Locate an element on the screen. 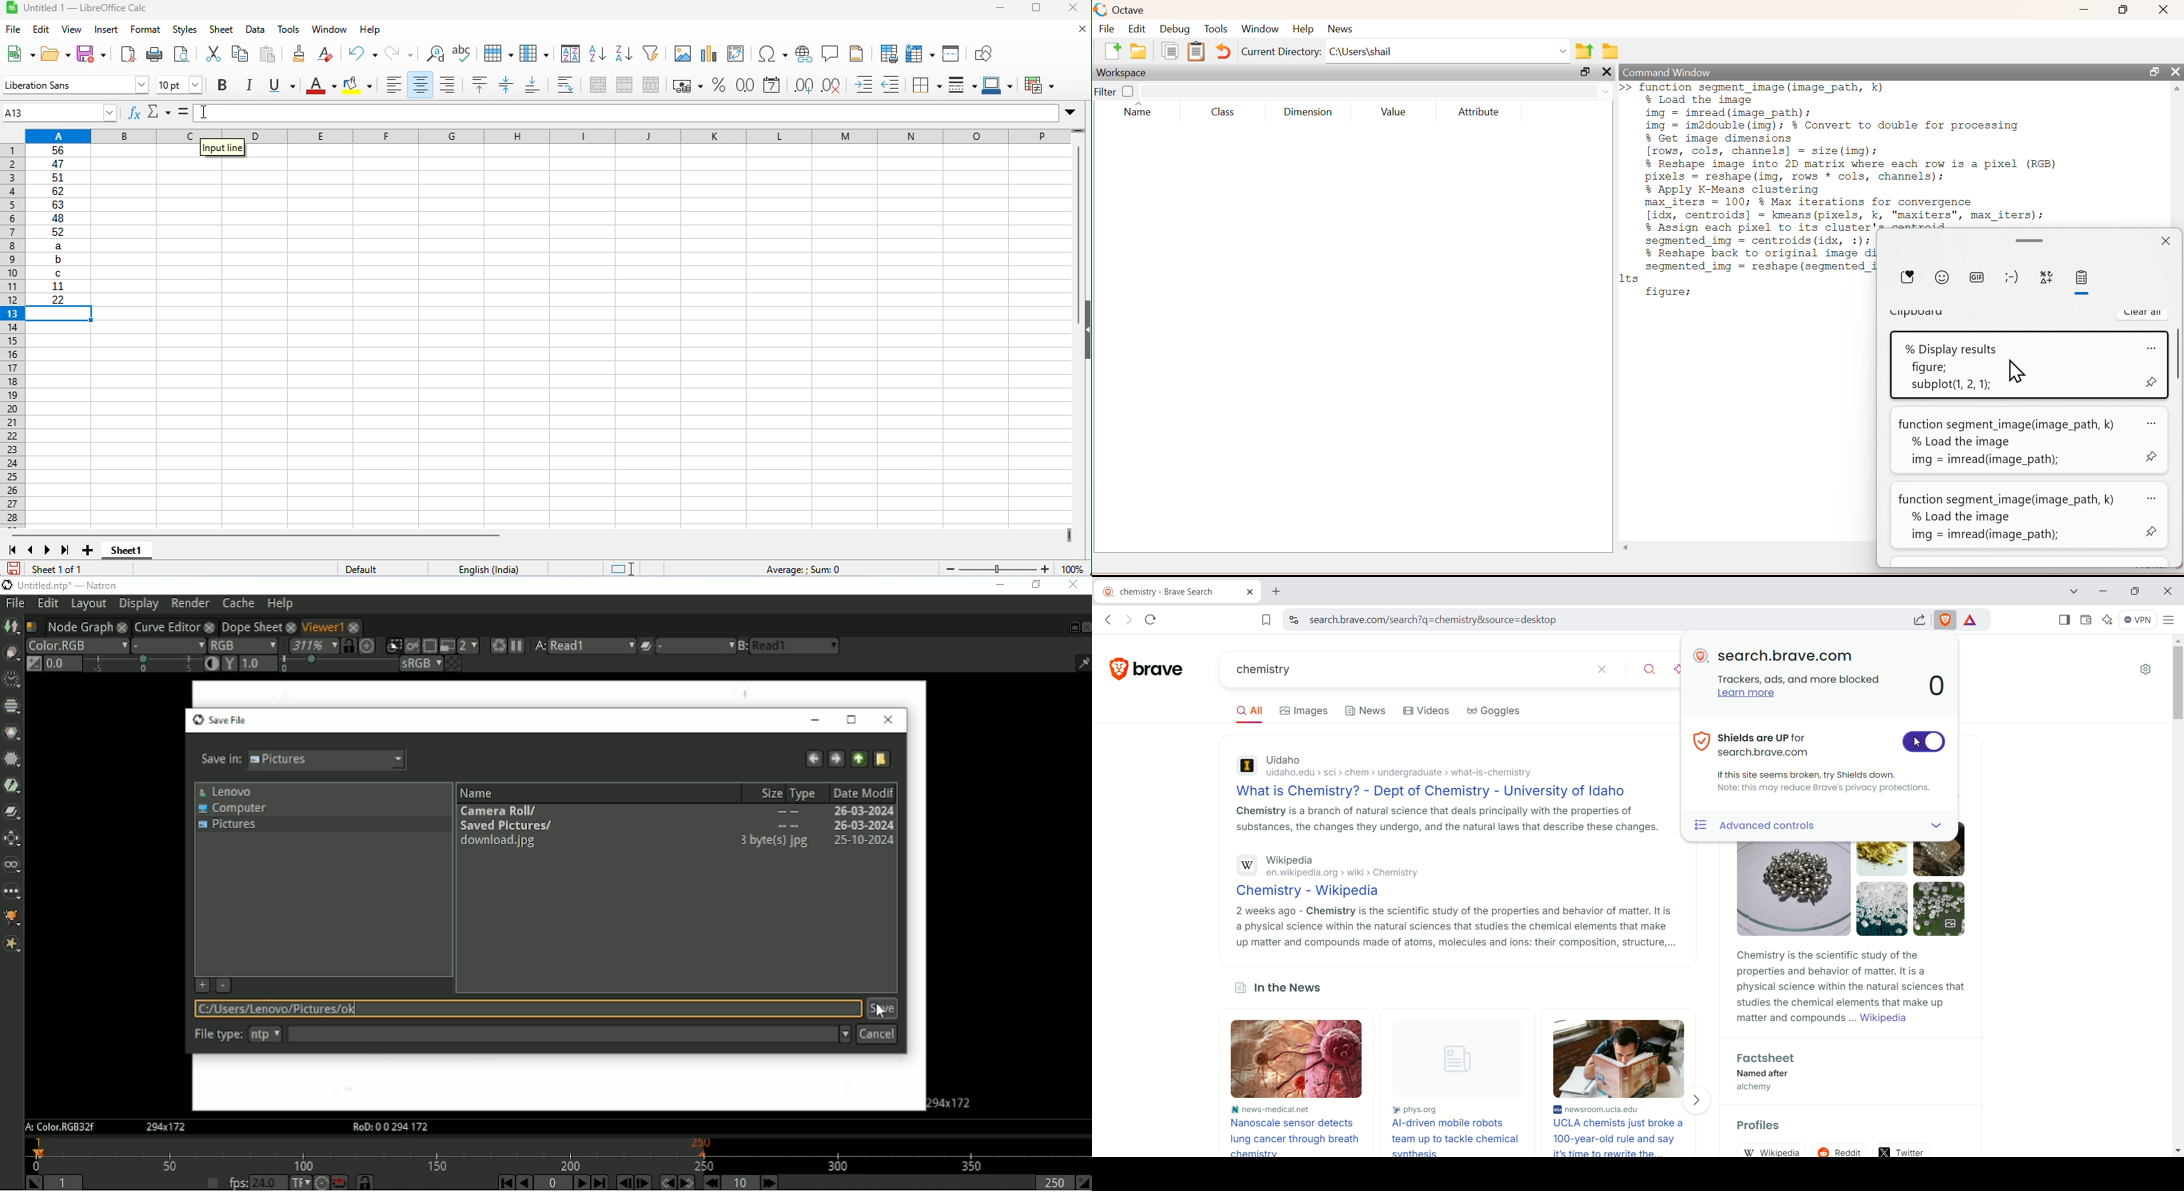 The image size is (2184, 1204). border color is located at coordinates (997, 85).